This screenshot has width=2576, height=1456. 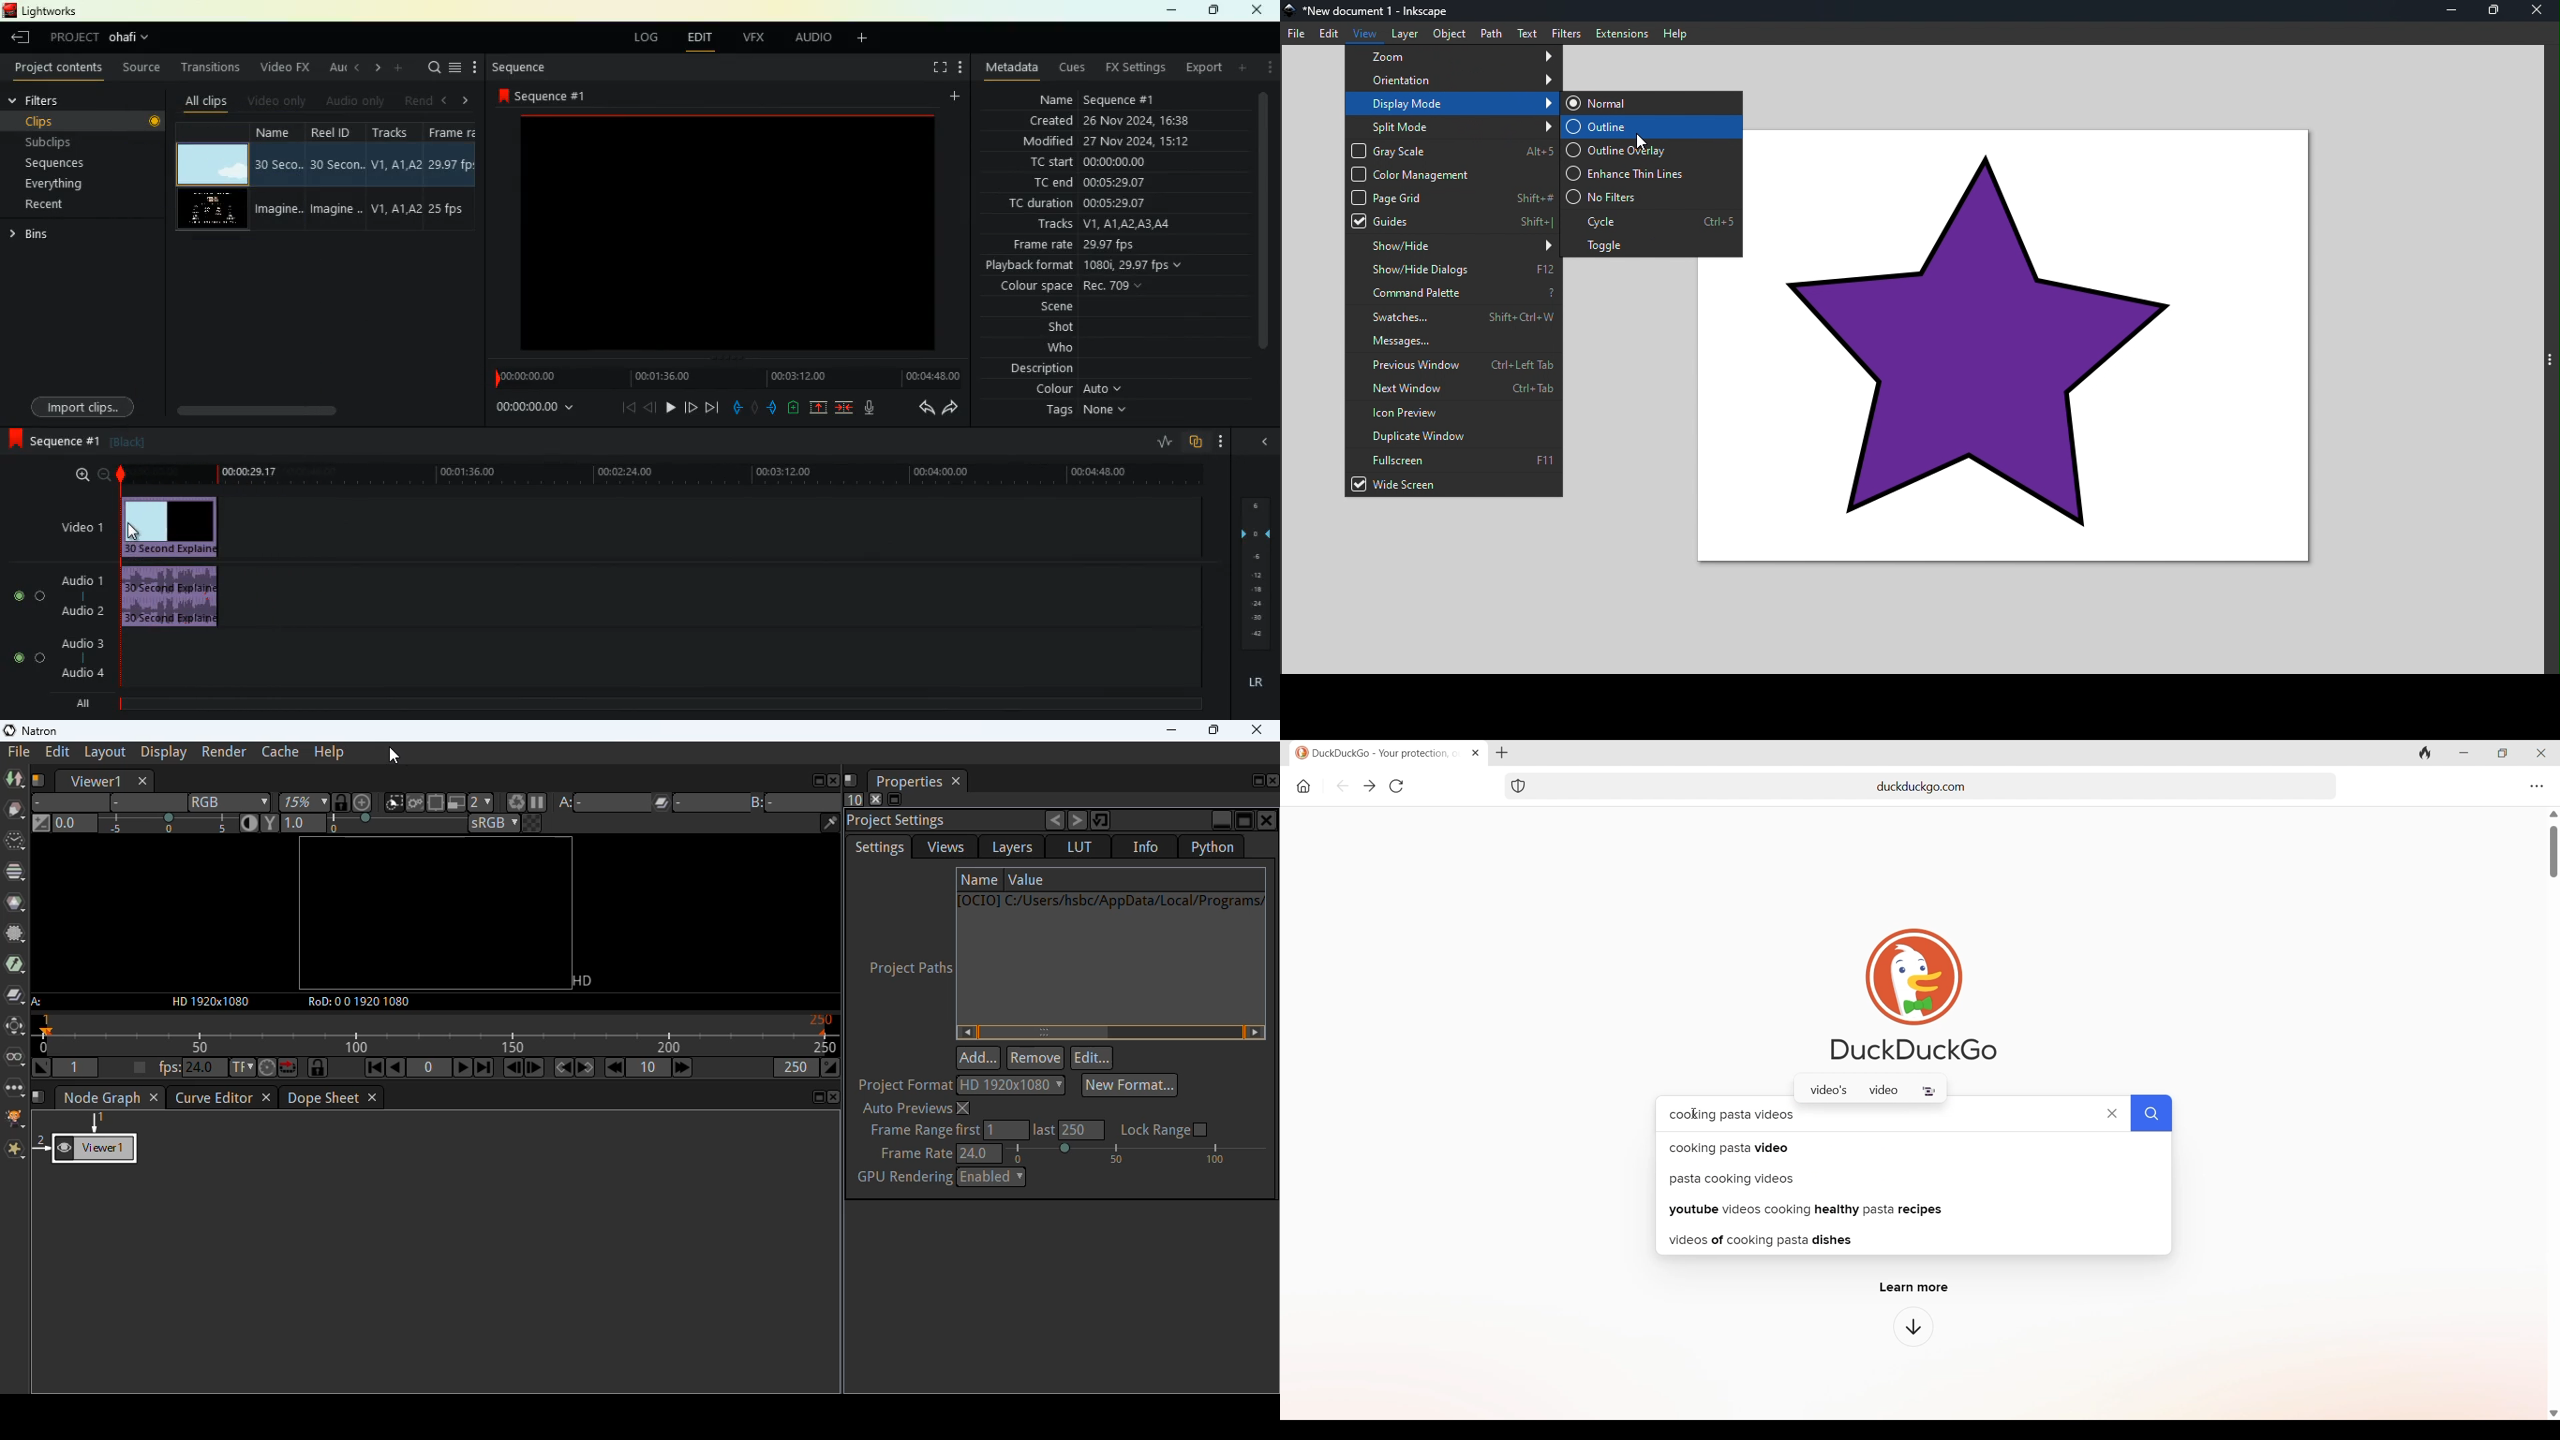 I want to click on audio clip added to timeline, so click(x=171, y=597).